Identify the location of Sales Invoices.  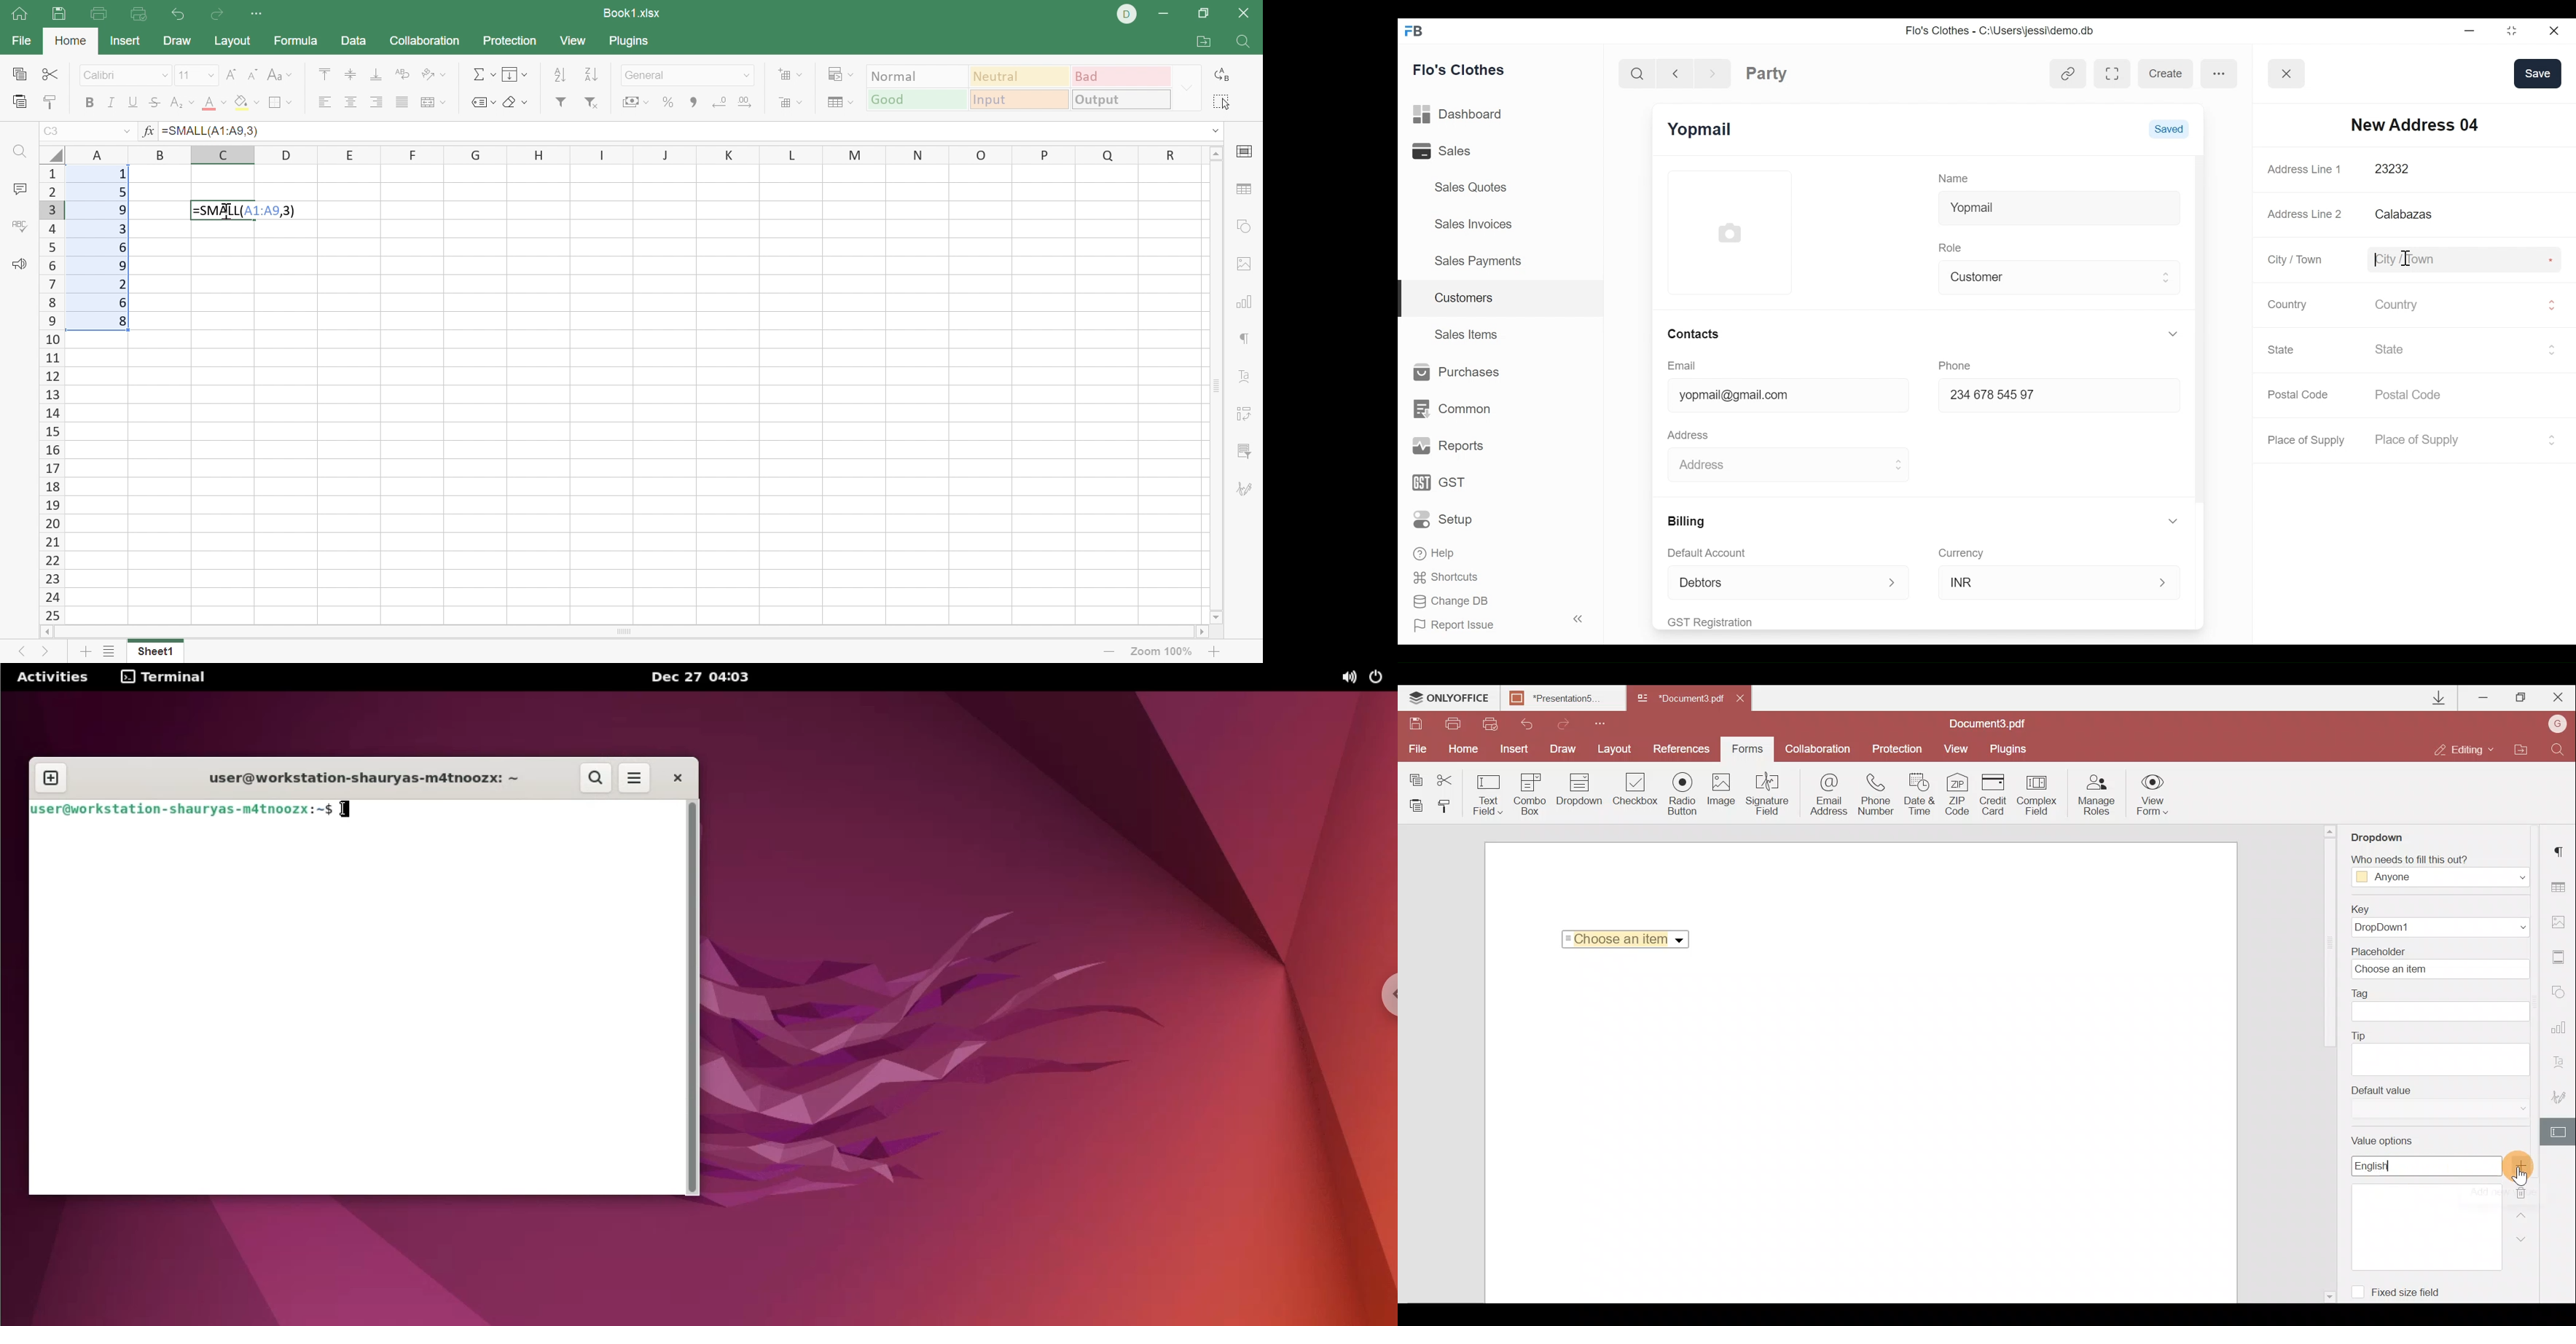
(1475, 223).